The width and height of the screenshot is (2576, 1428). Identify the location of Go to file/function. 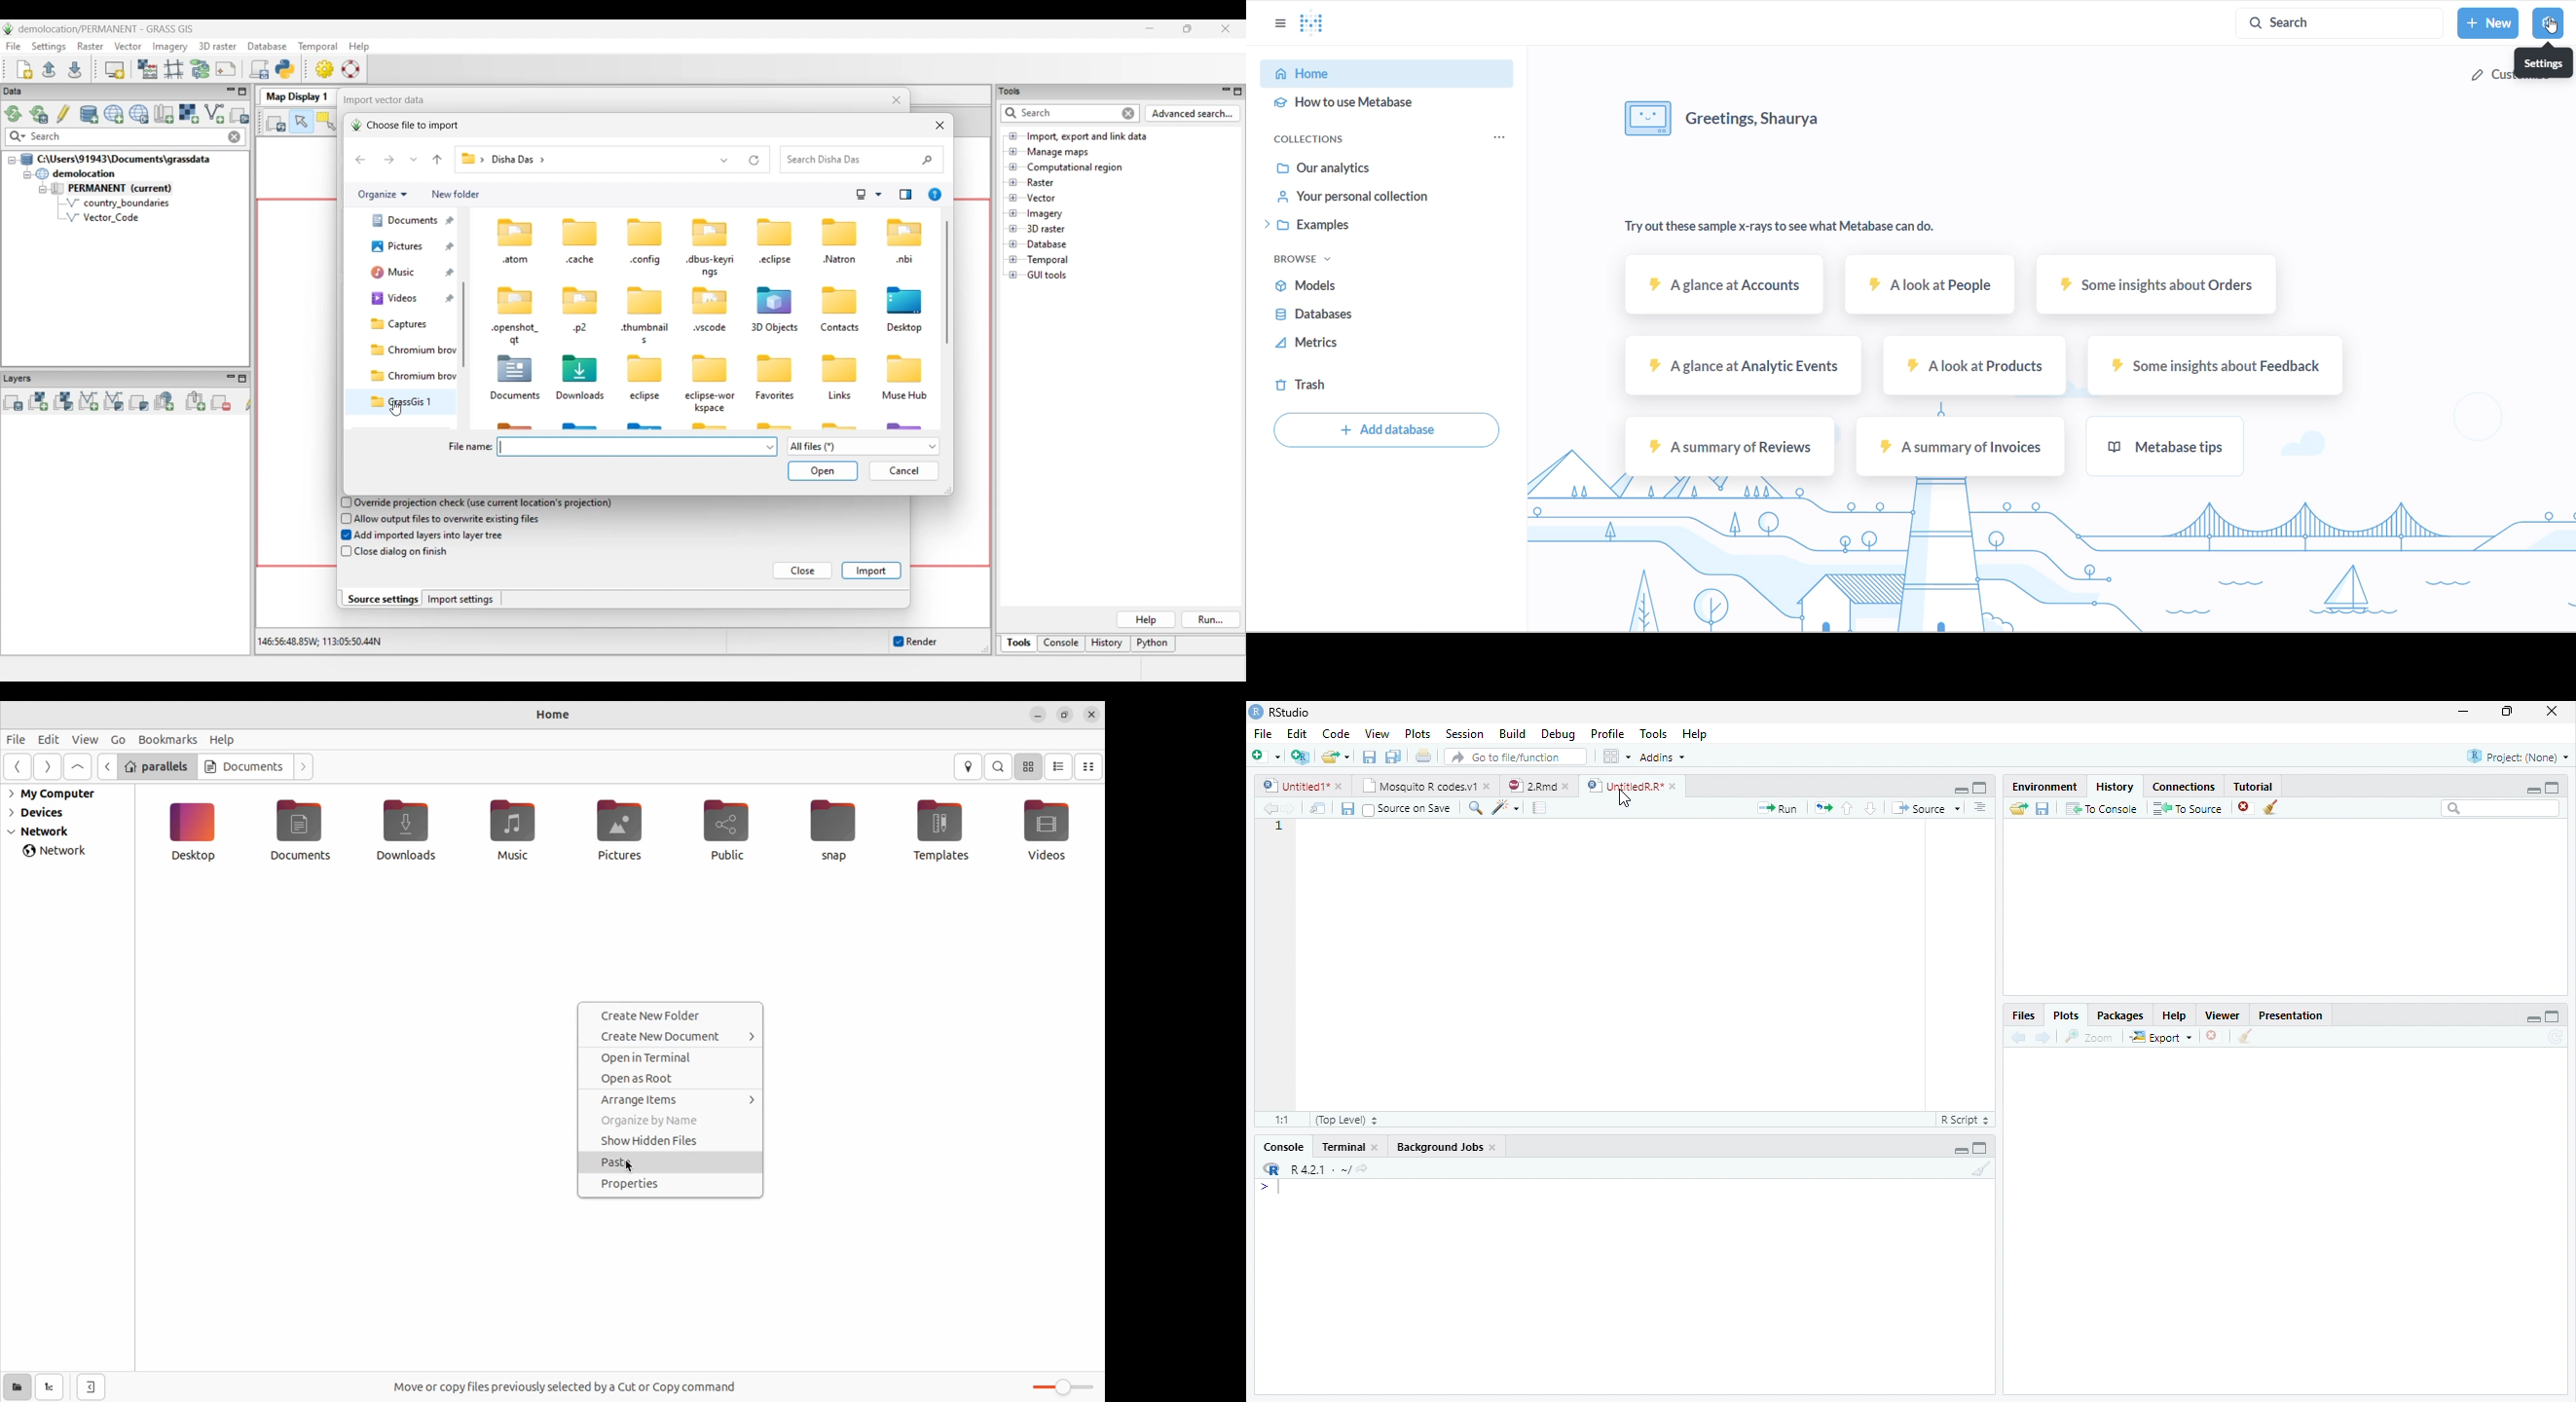
(1518, 757).